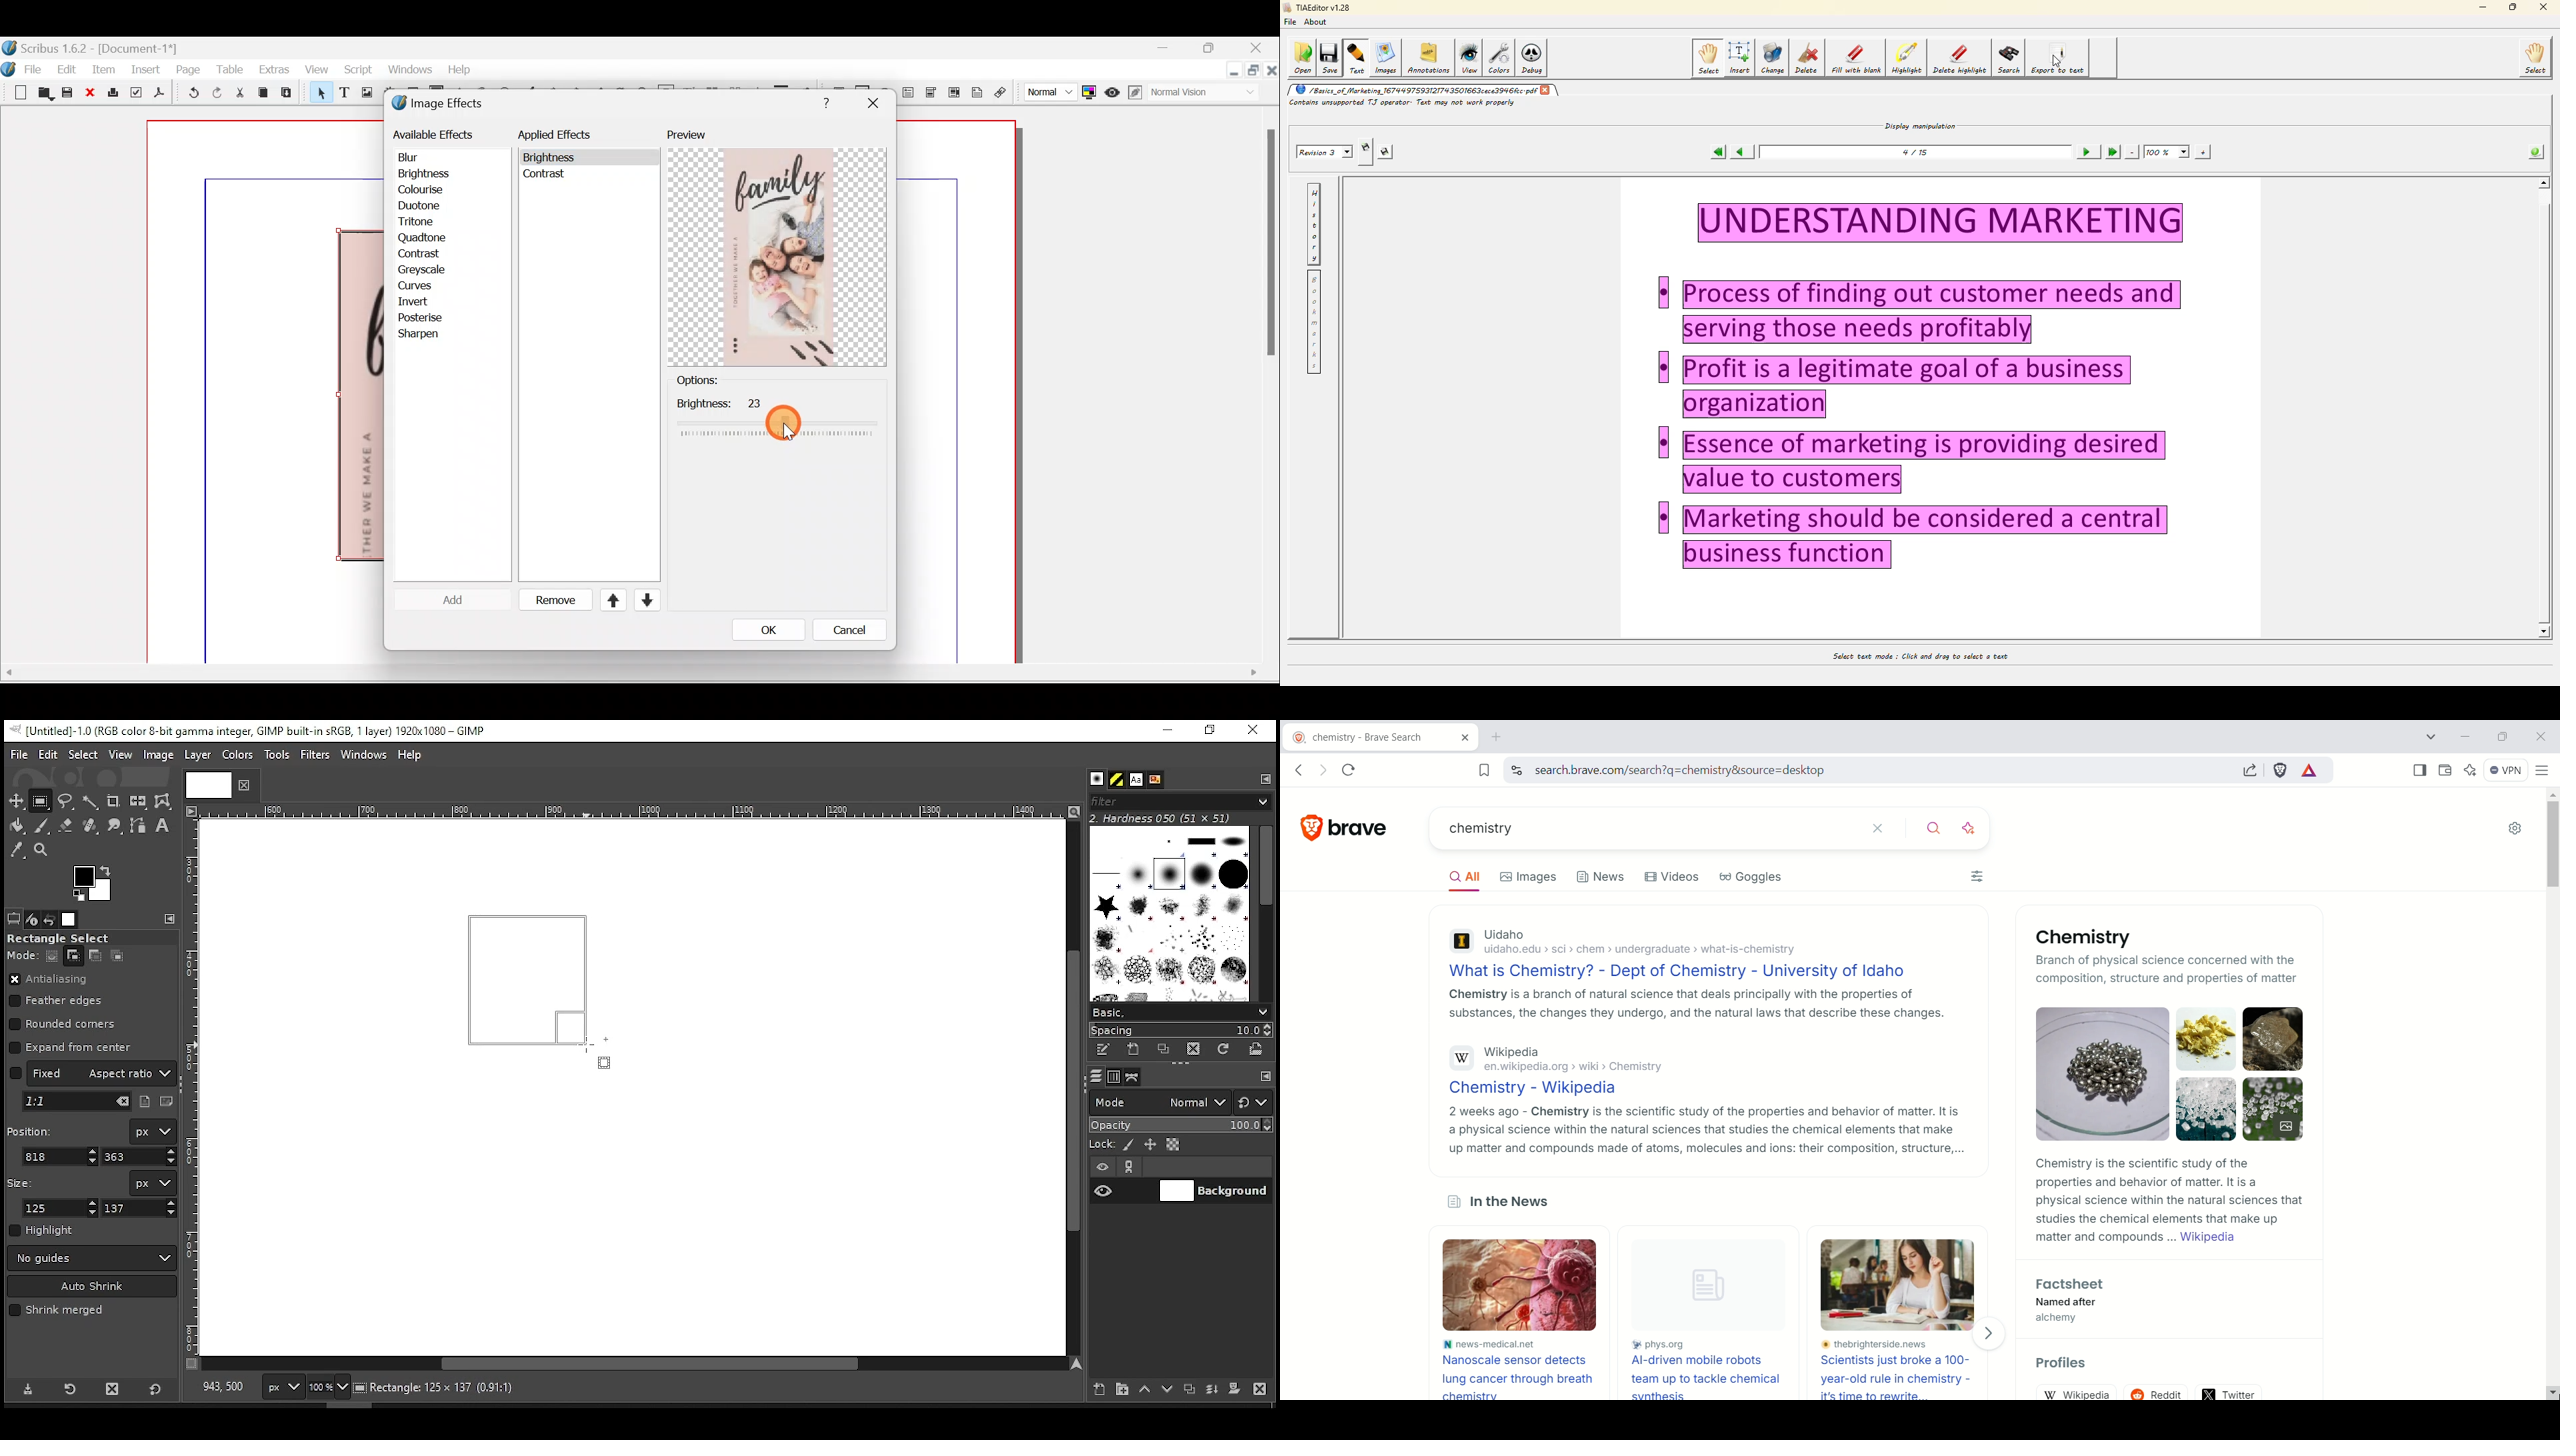 Image resolution: width=2576 pixels, height=1456 pixels. Describe the element at coordinates (103, 69) in the screenshot. I see `Item` at that location.